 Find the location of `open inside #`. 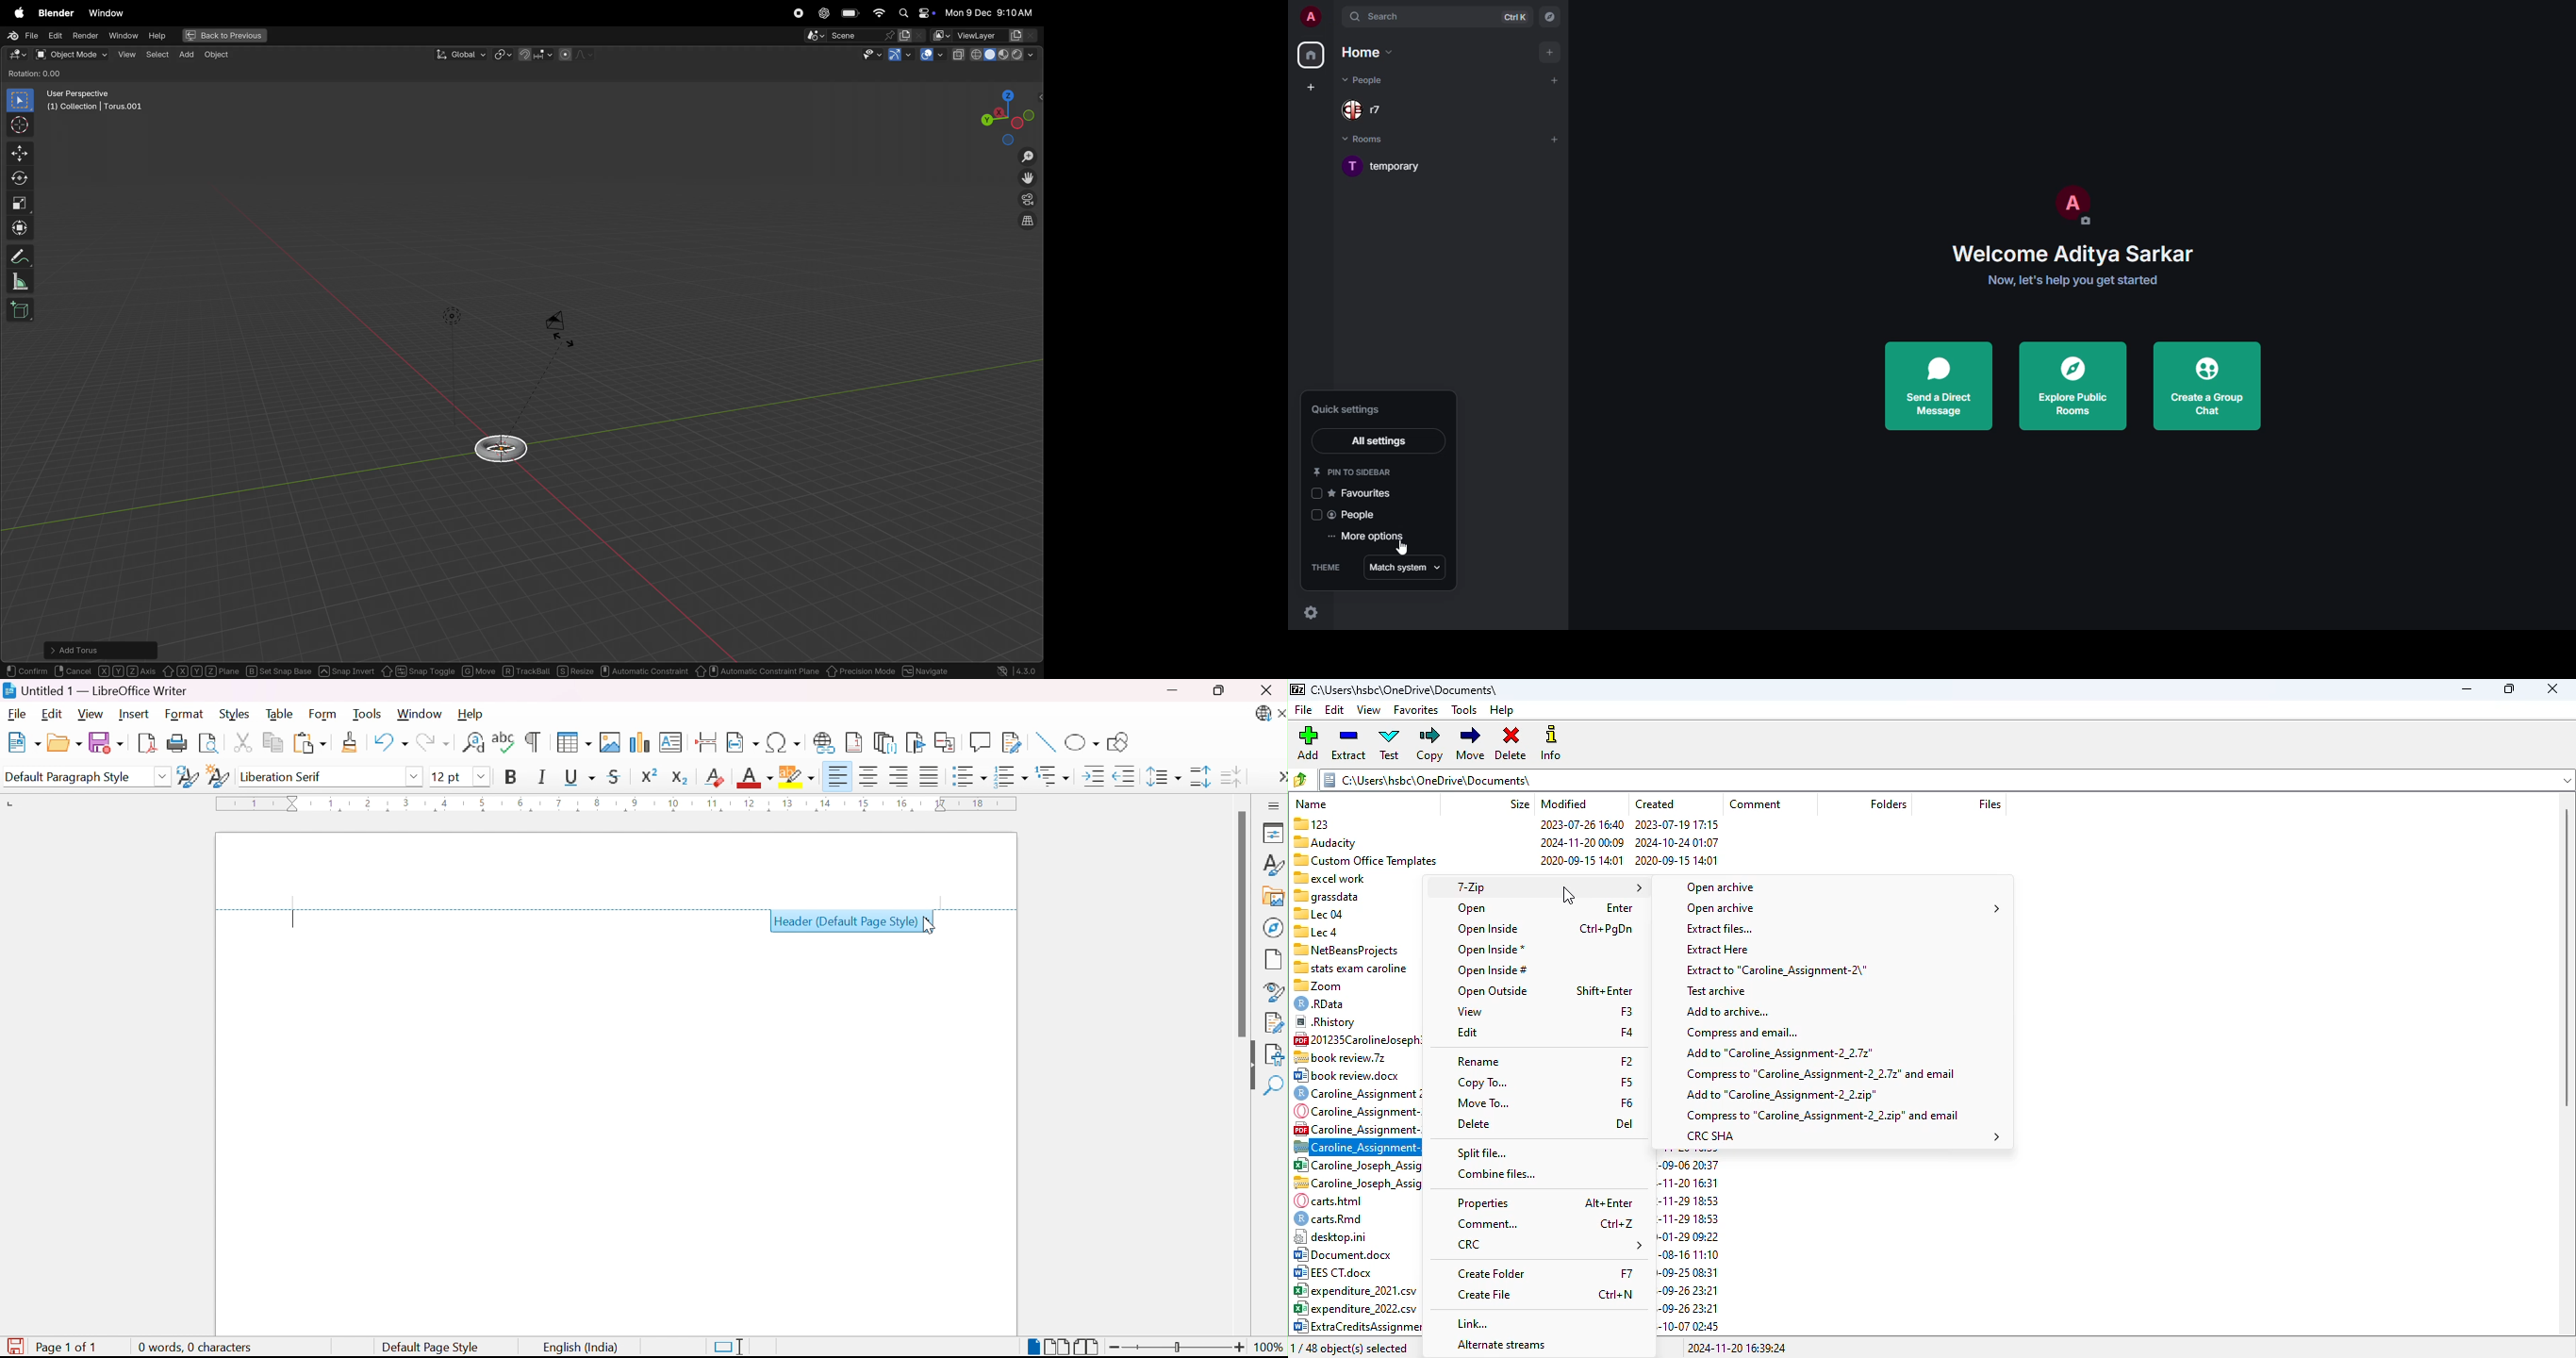

open inside # is located at coordinates (1492, 971).